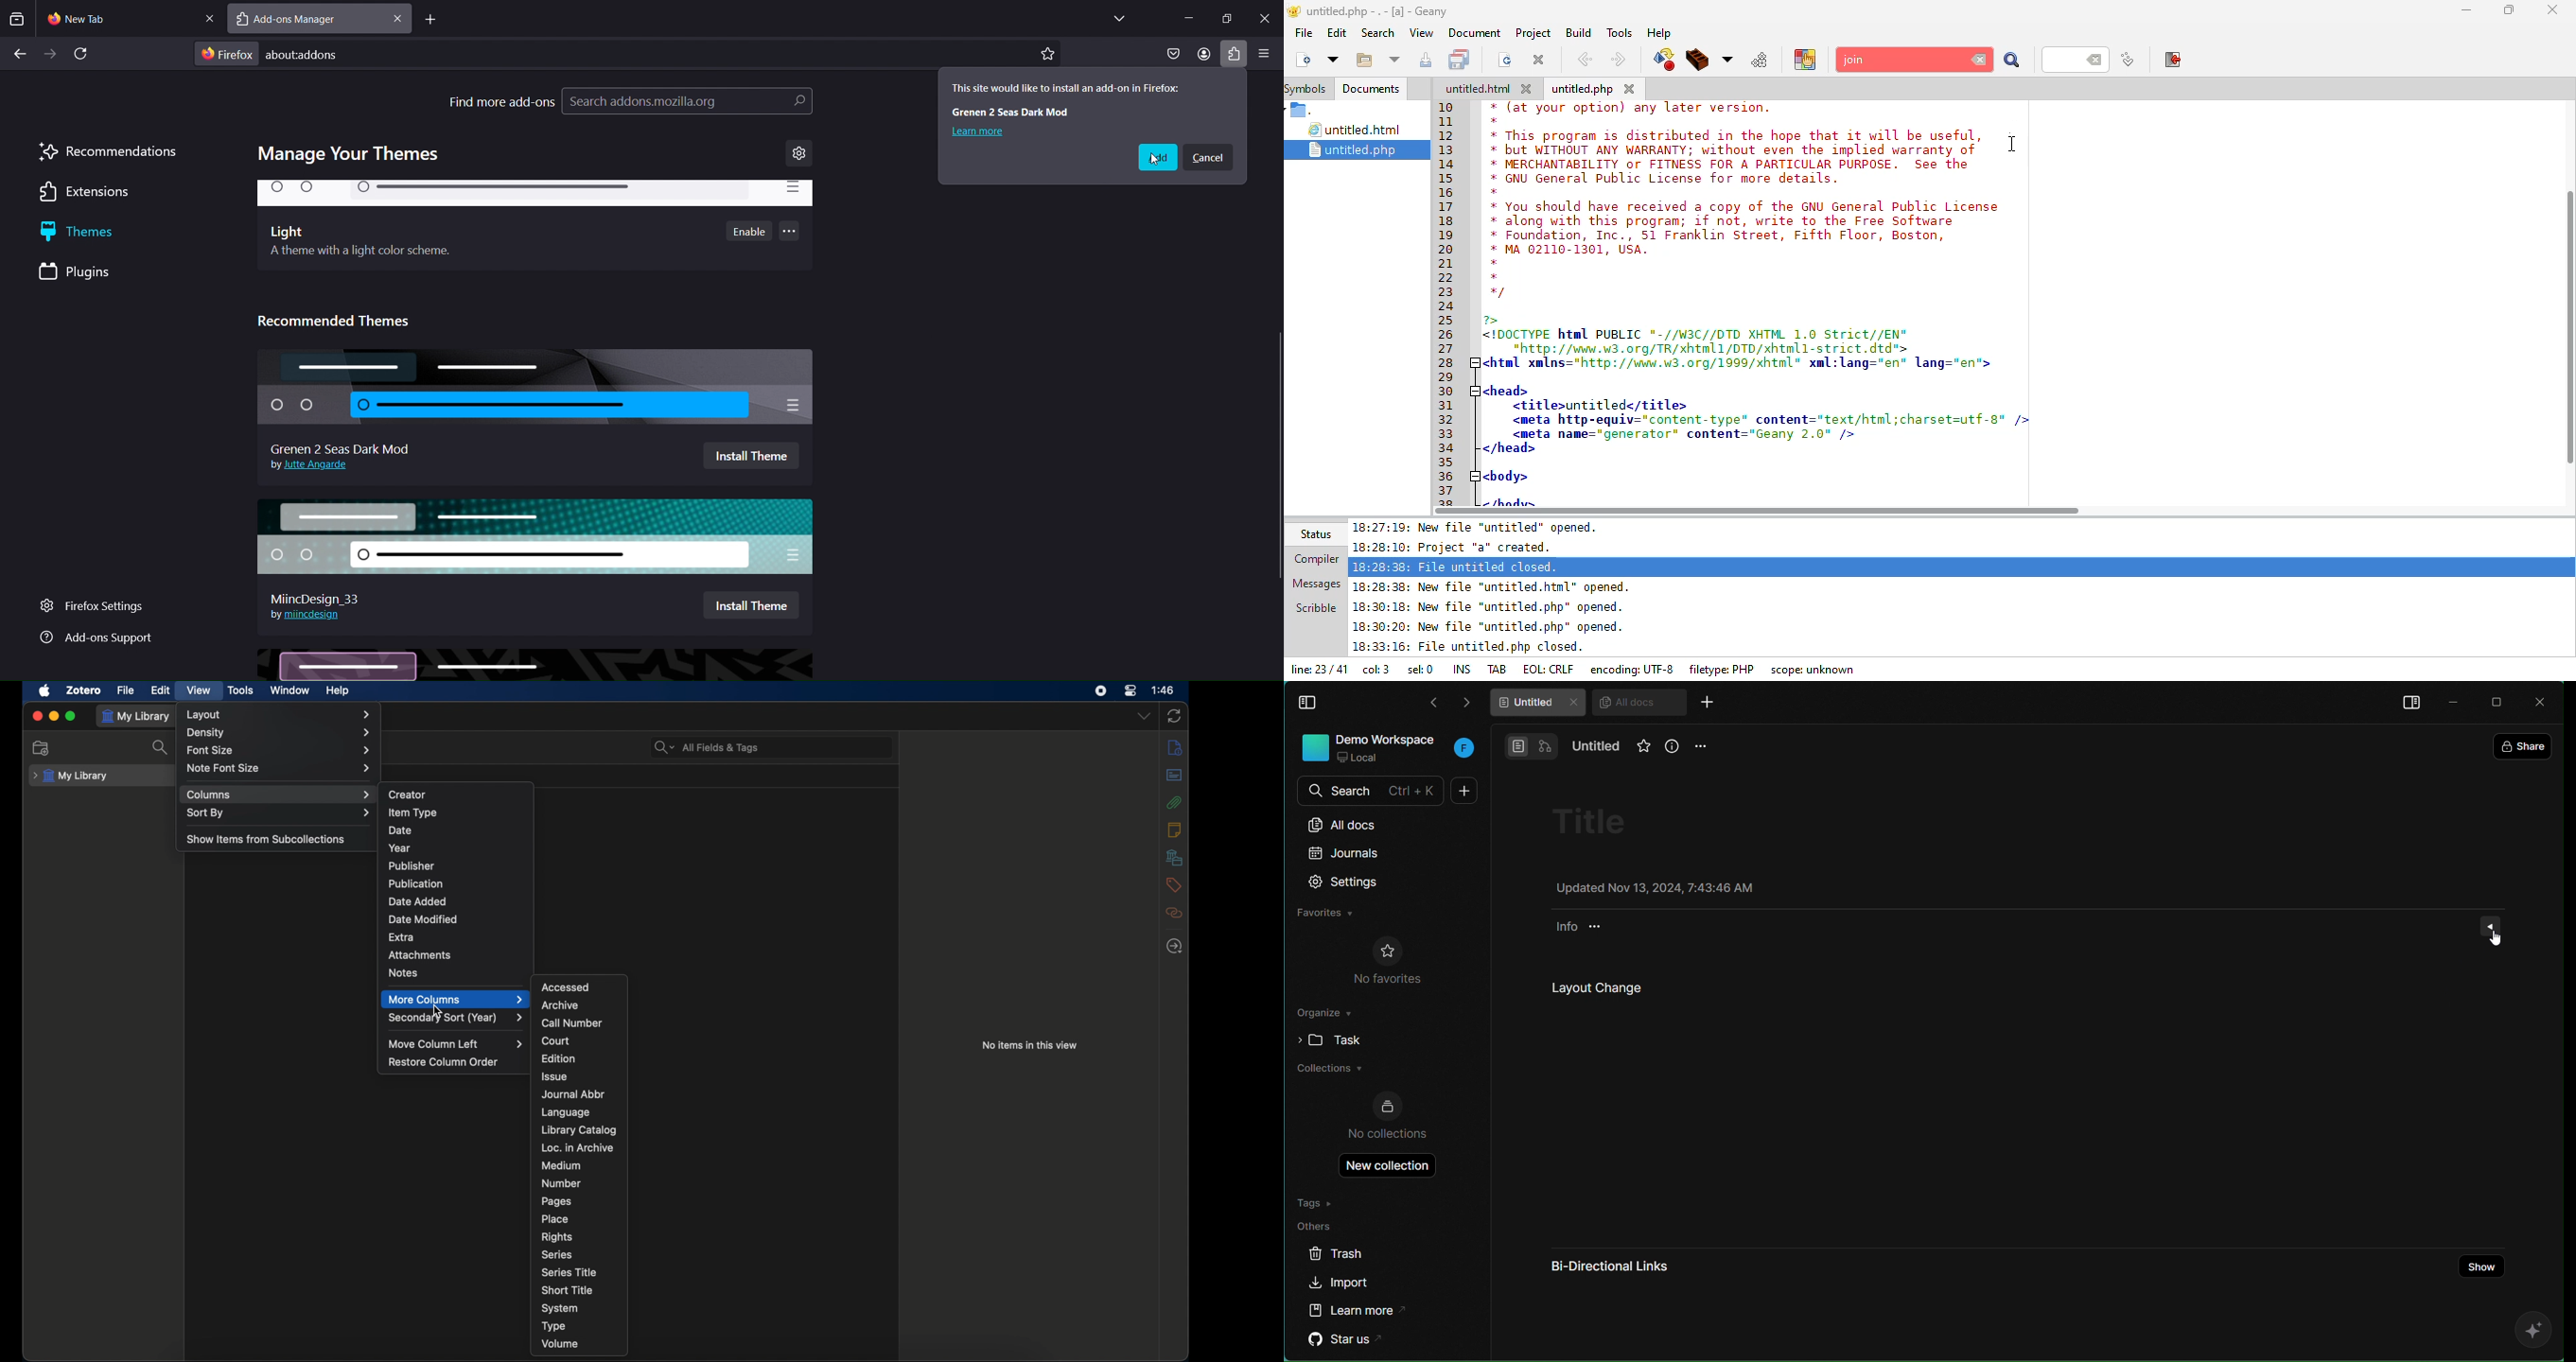 Image resolution: width=2576 pixels, height=1372 pixels. What do you see at coordinates (751, 456) in the screenshot?
I see `install theme` at bounding box center [751, 456].